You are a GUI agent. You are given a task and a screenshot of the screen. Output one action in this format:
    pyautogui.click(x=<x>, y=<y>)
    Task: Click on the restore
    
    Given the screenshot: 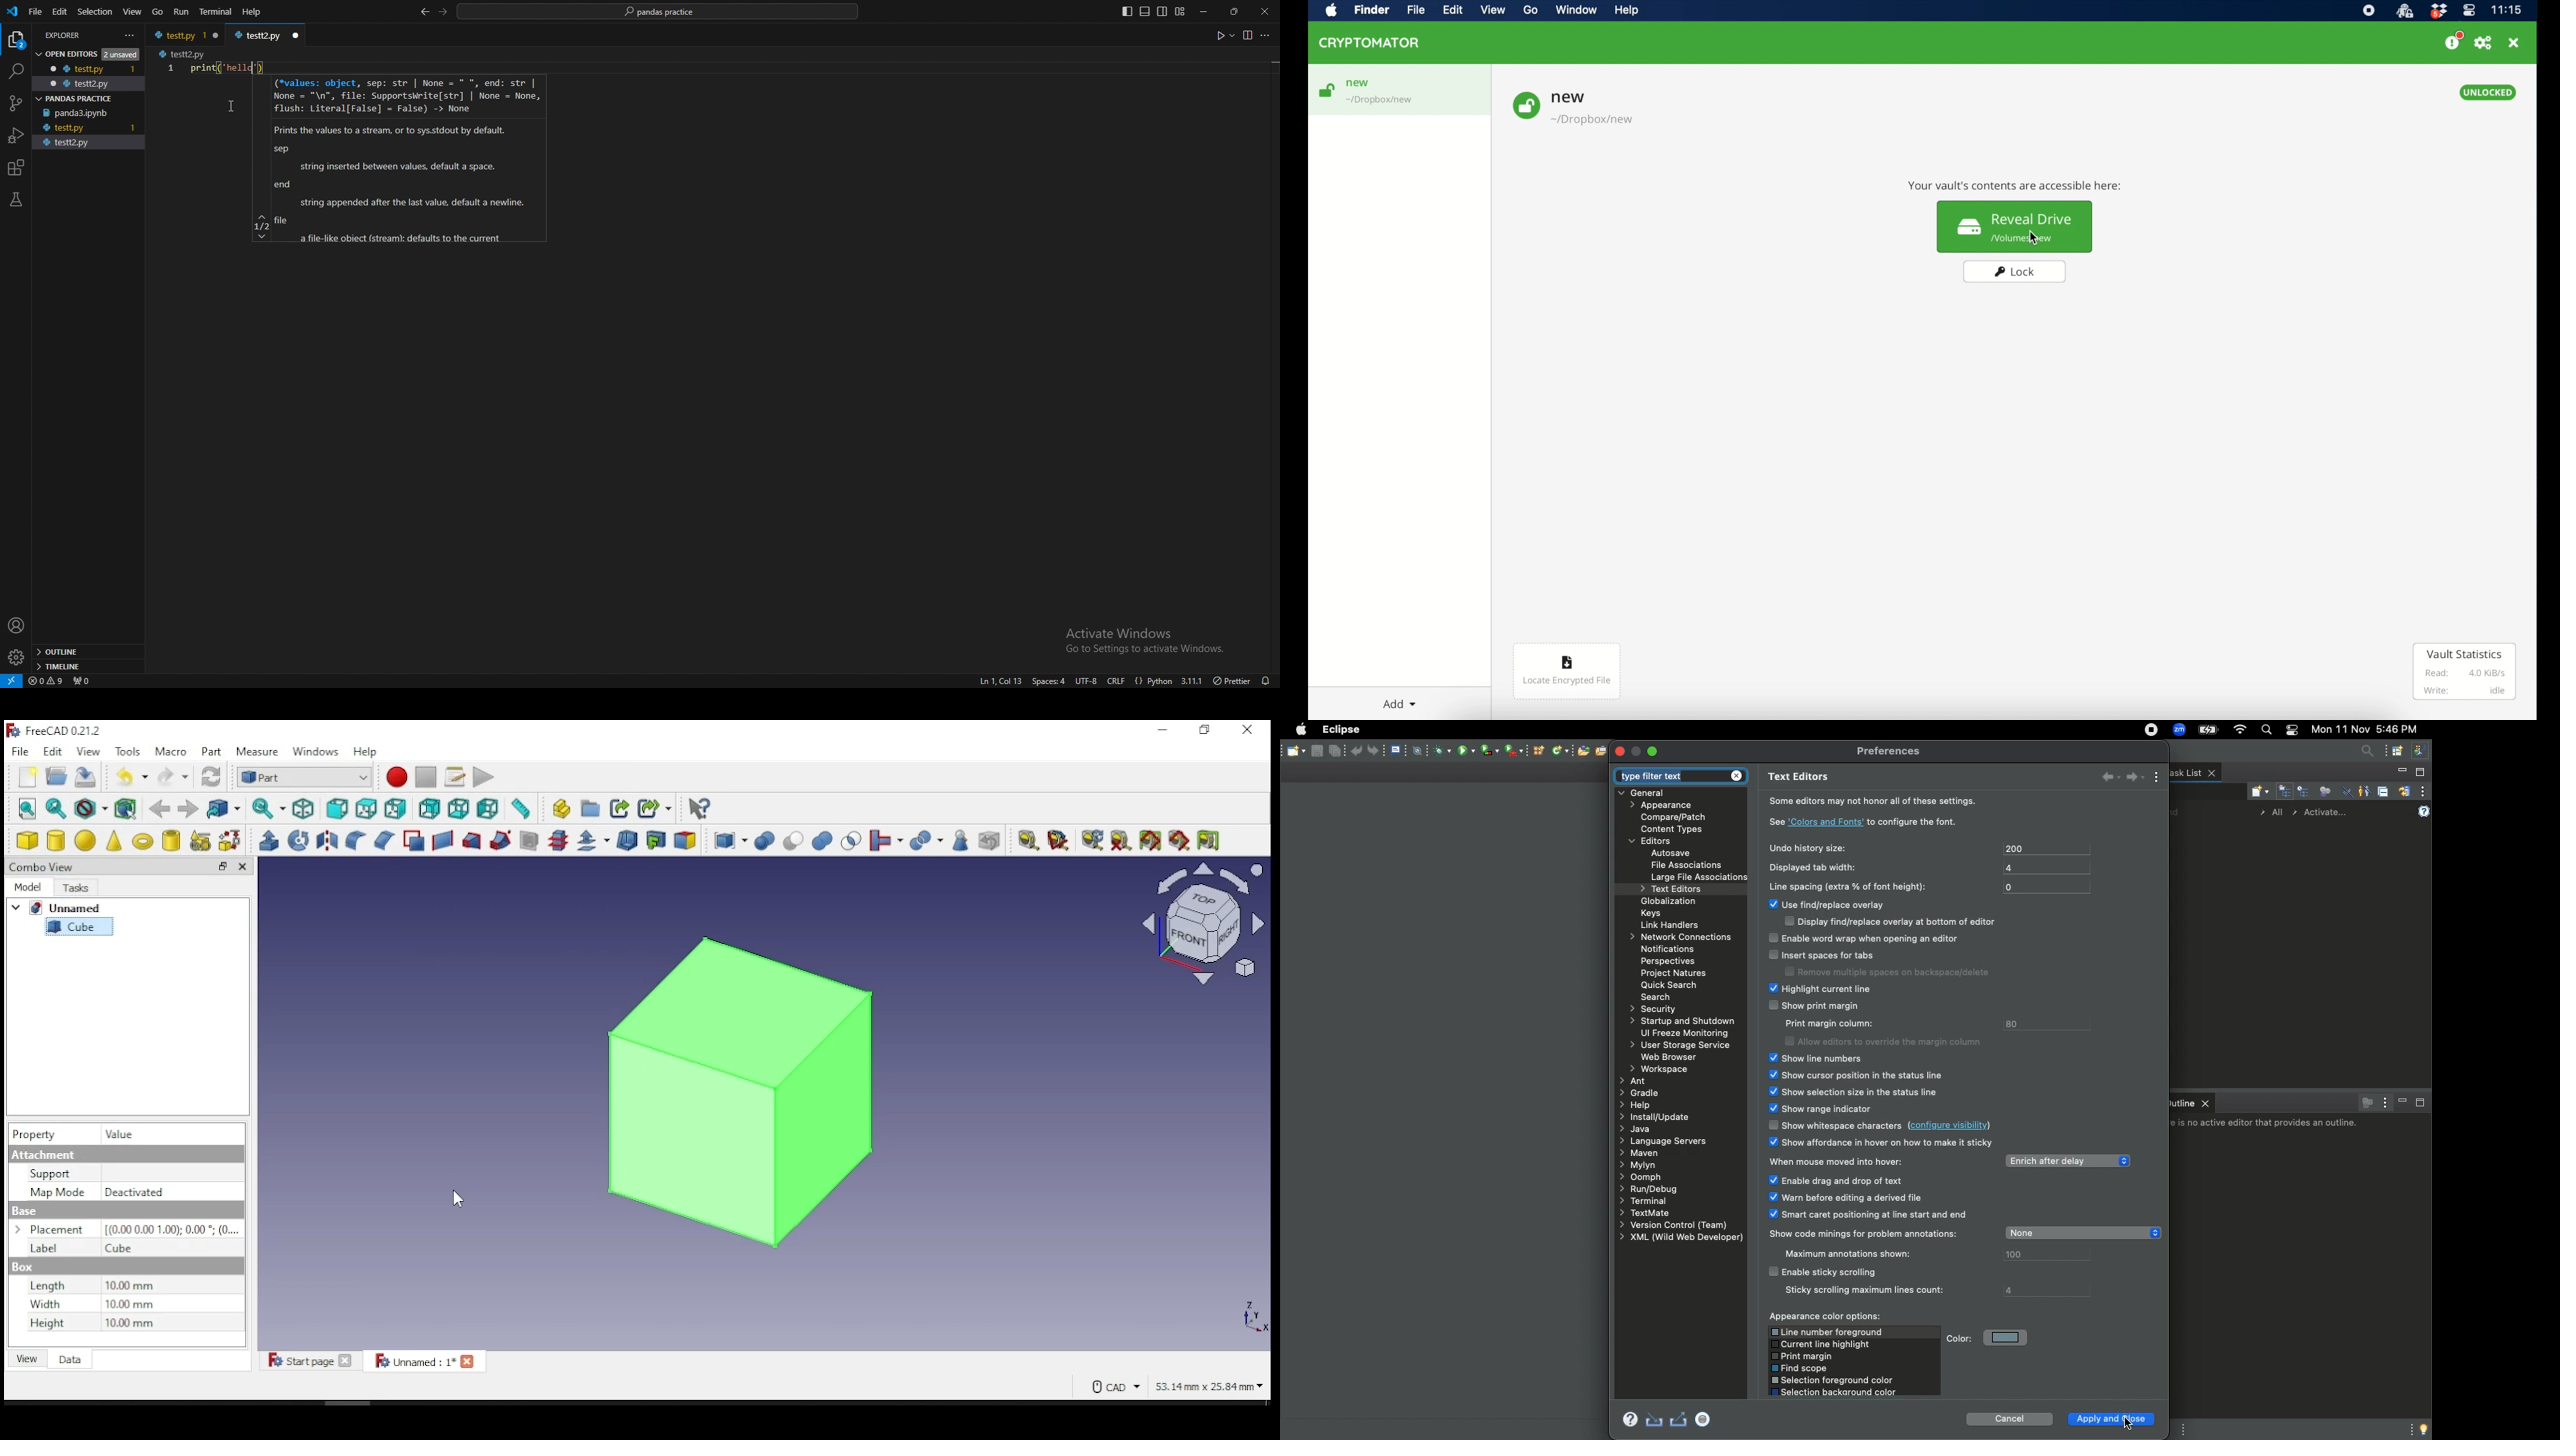 What is the action you would take?
    pyautogui.click(x=1205, y=731)
    